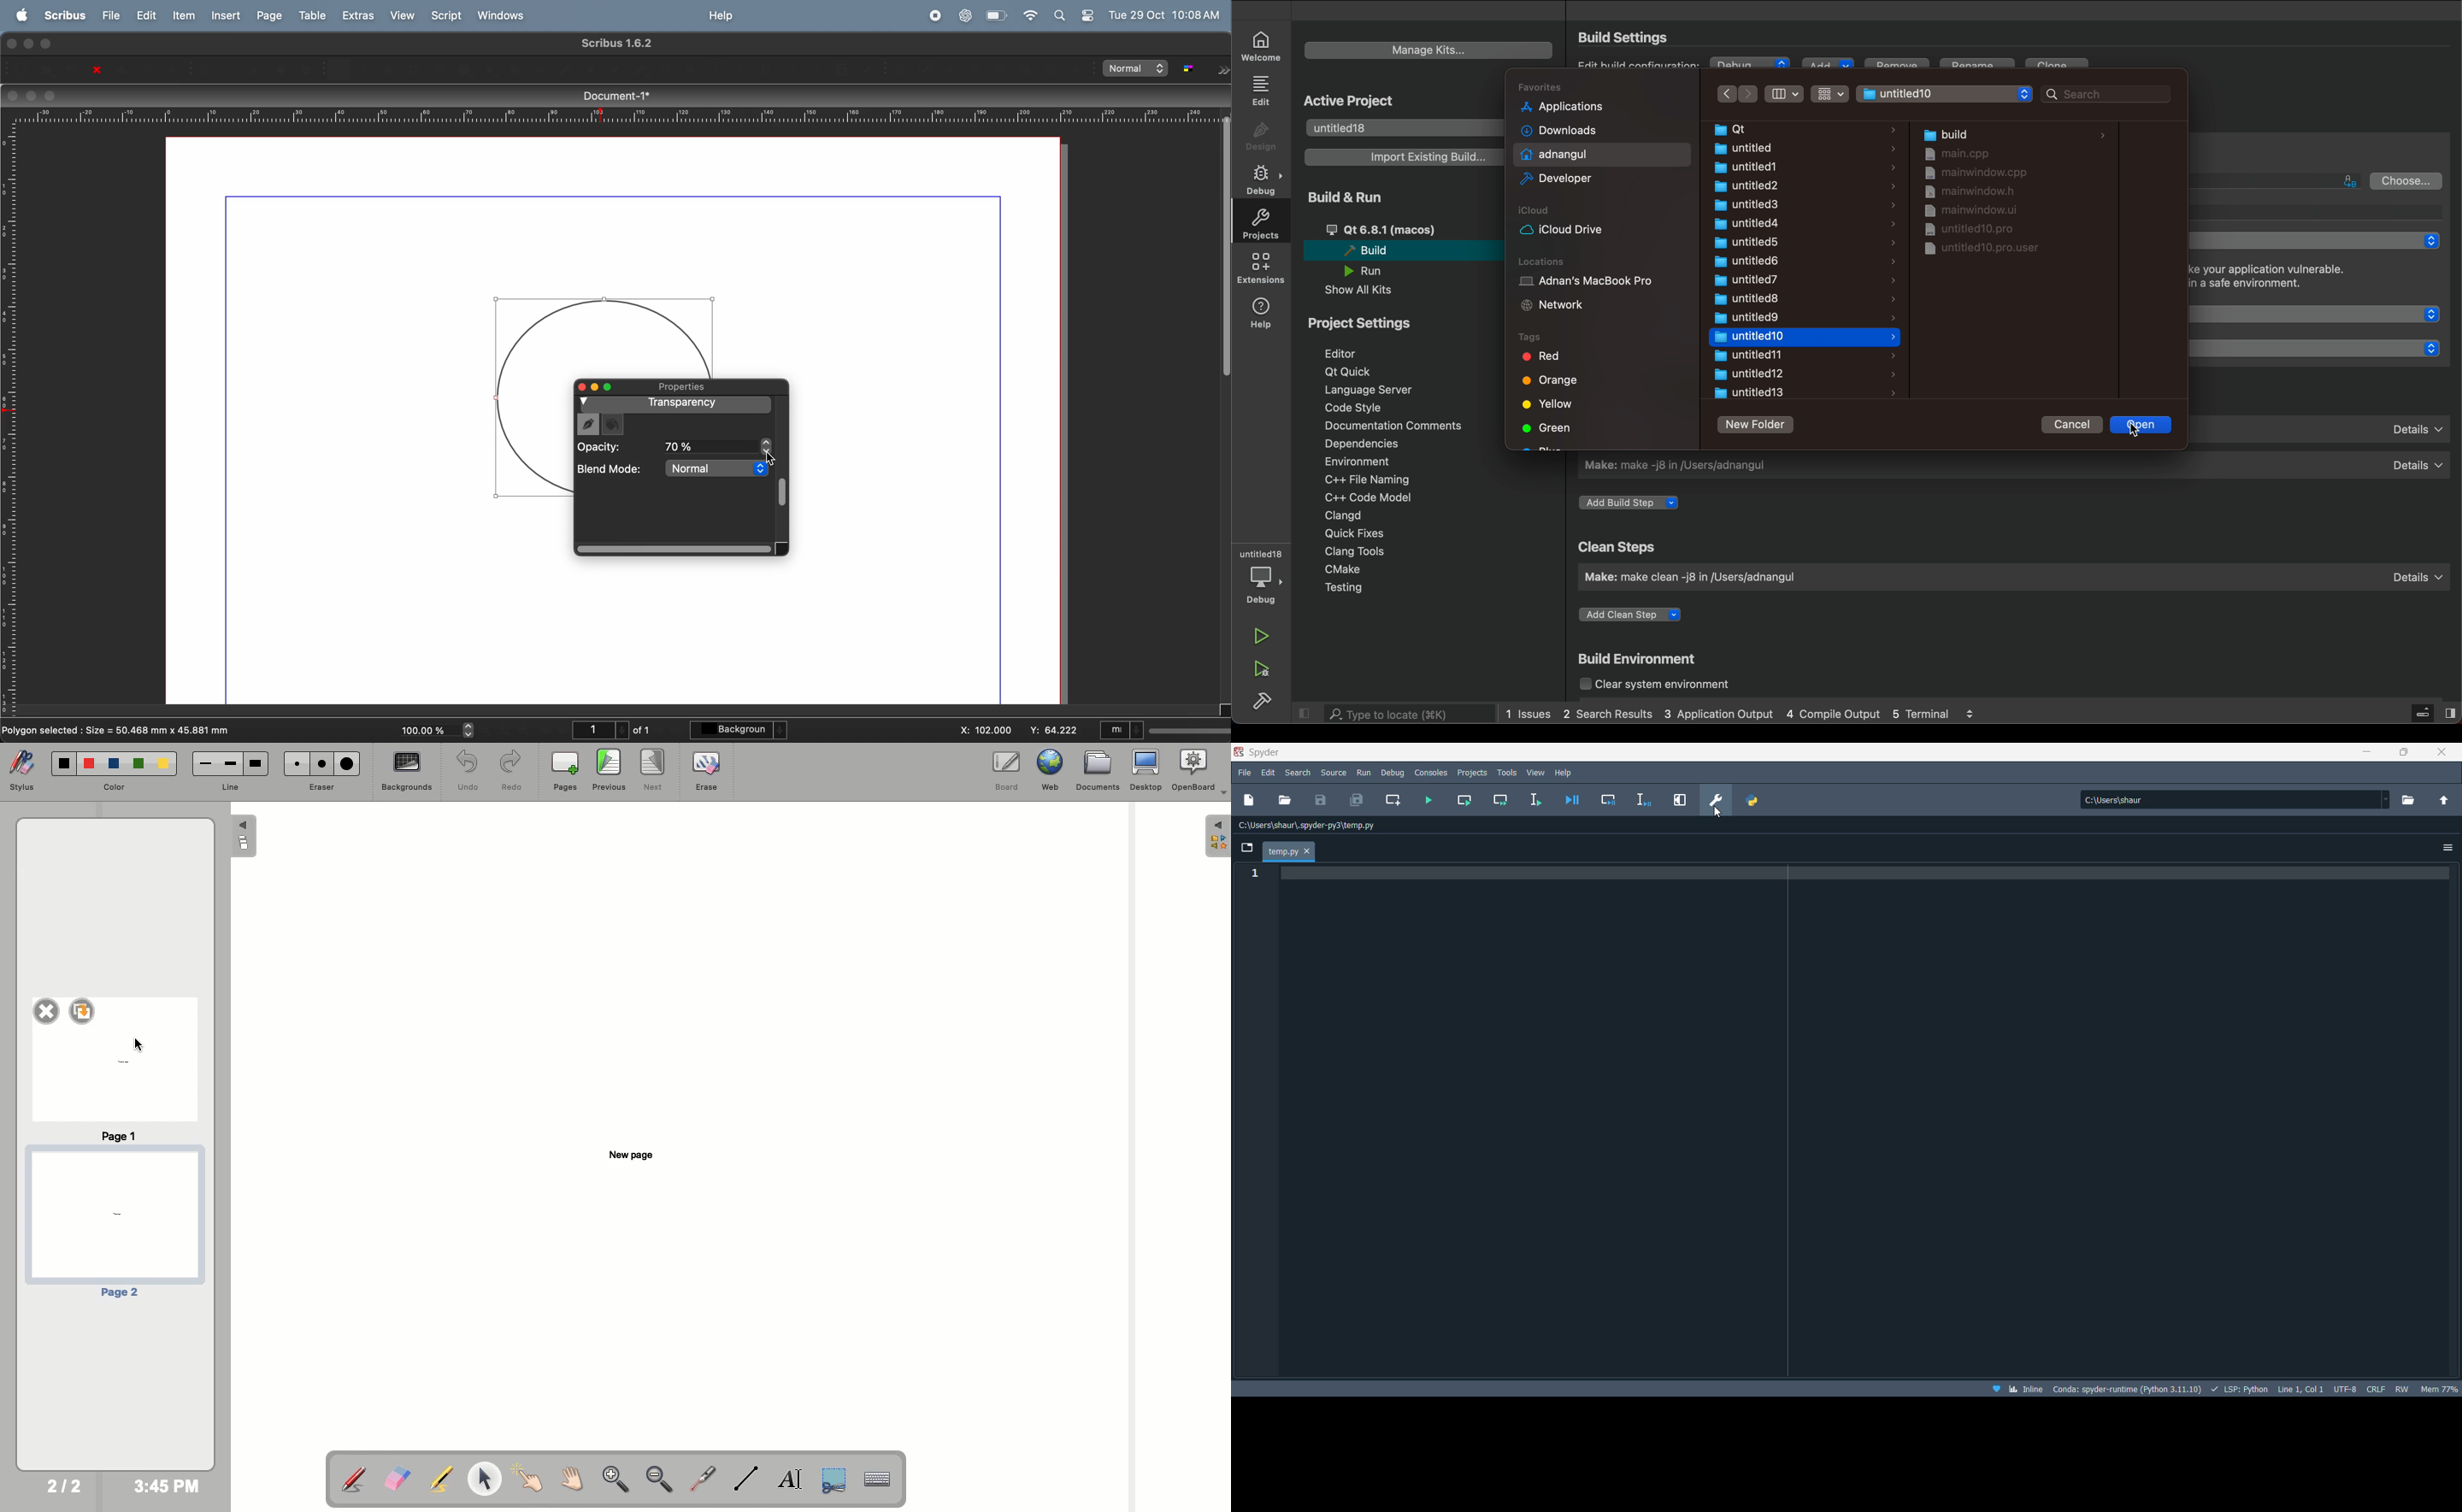  I want to click on options, so click(2447, 849).